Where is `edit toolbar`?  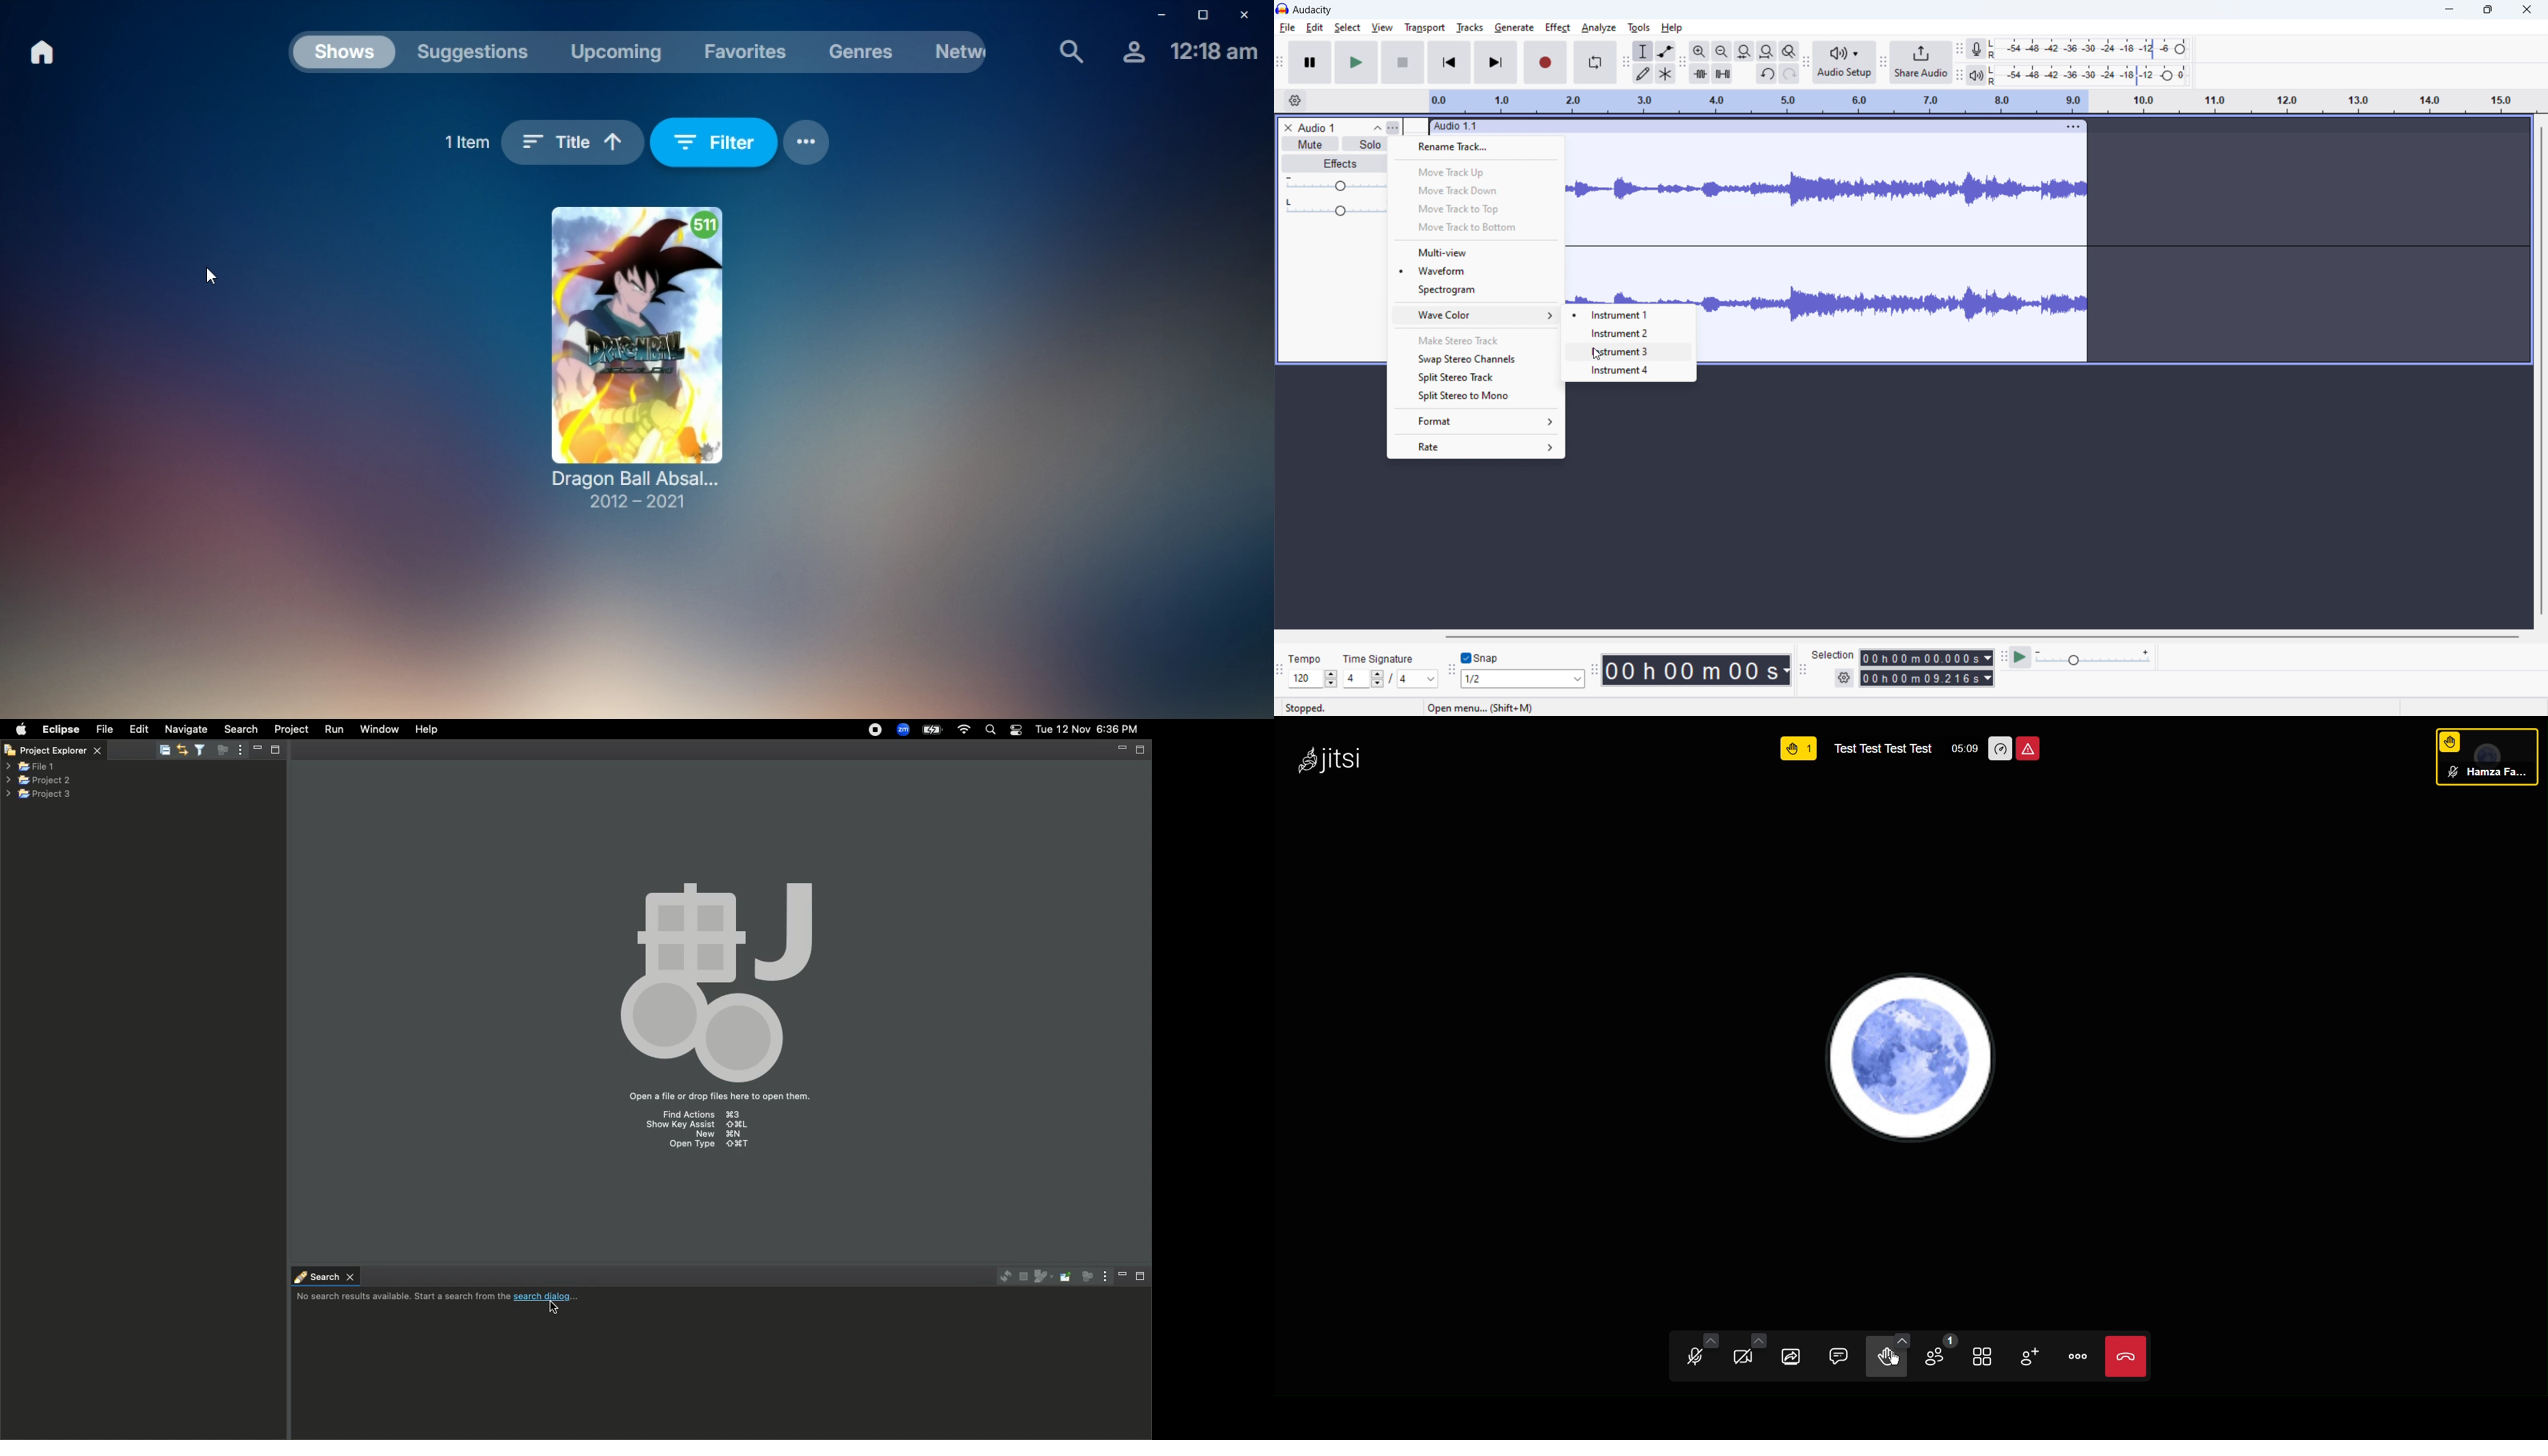 edit toolbar is located at coordinates (1683, 63).